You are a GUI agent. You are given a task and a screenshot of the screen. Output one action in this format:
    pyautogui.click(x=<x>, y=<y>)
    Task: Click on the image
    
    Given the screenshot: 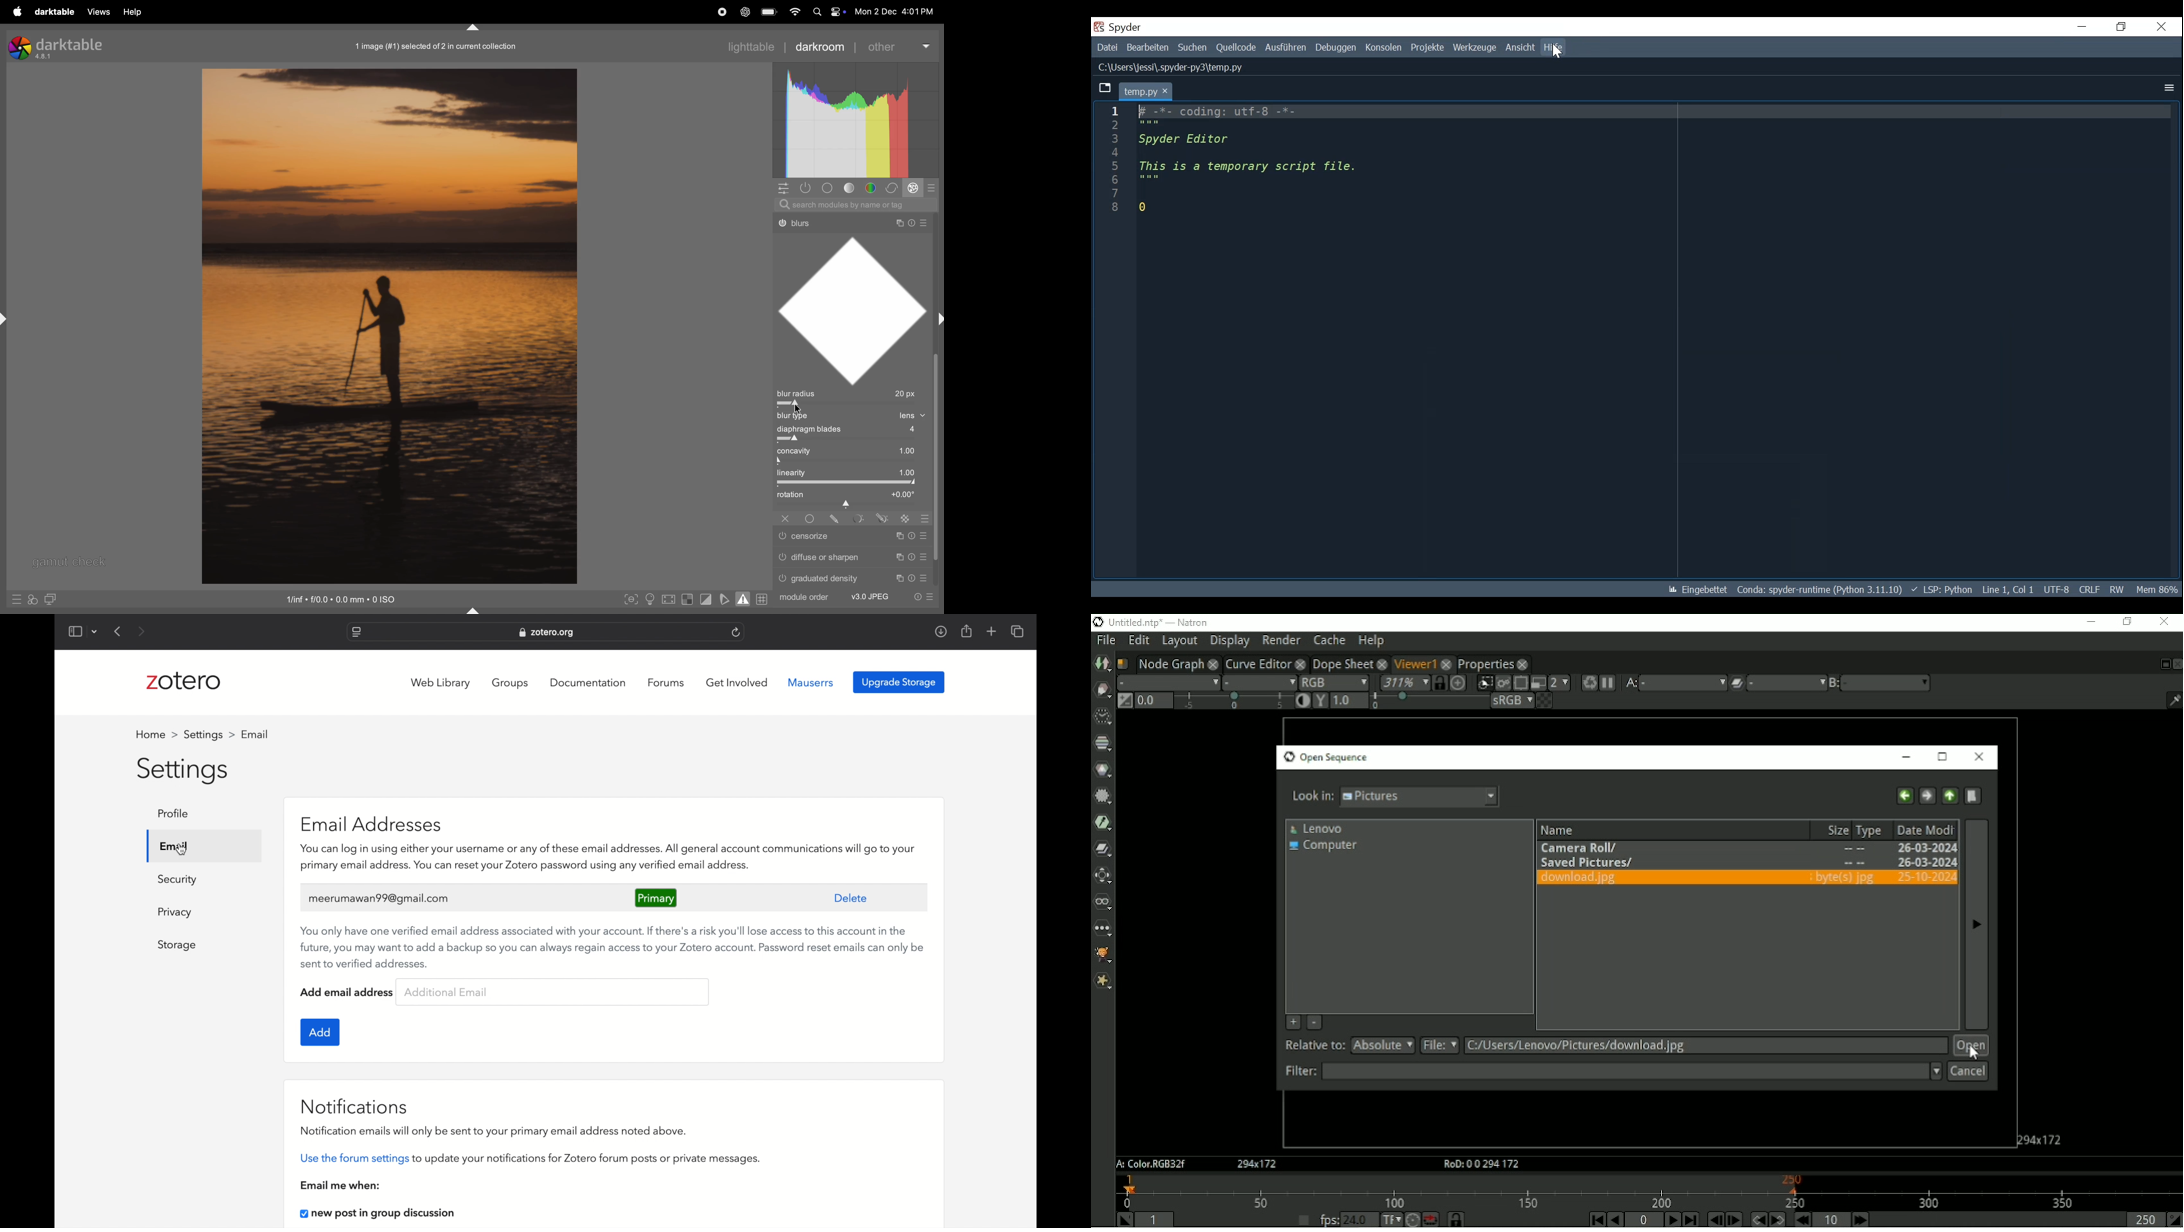 What is the action you would take?
    pyautogui.click(x=387, y=326)
    